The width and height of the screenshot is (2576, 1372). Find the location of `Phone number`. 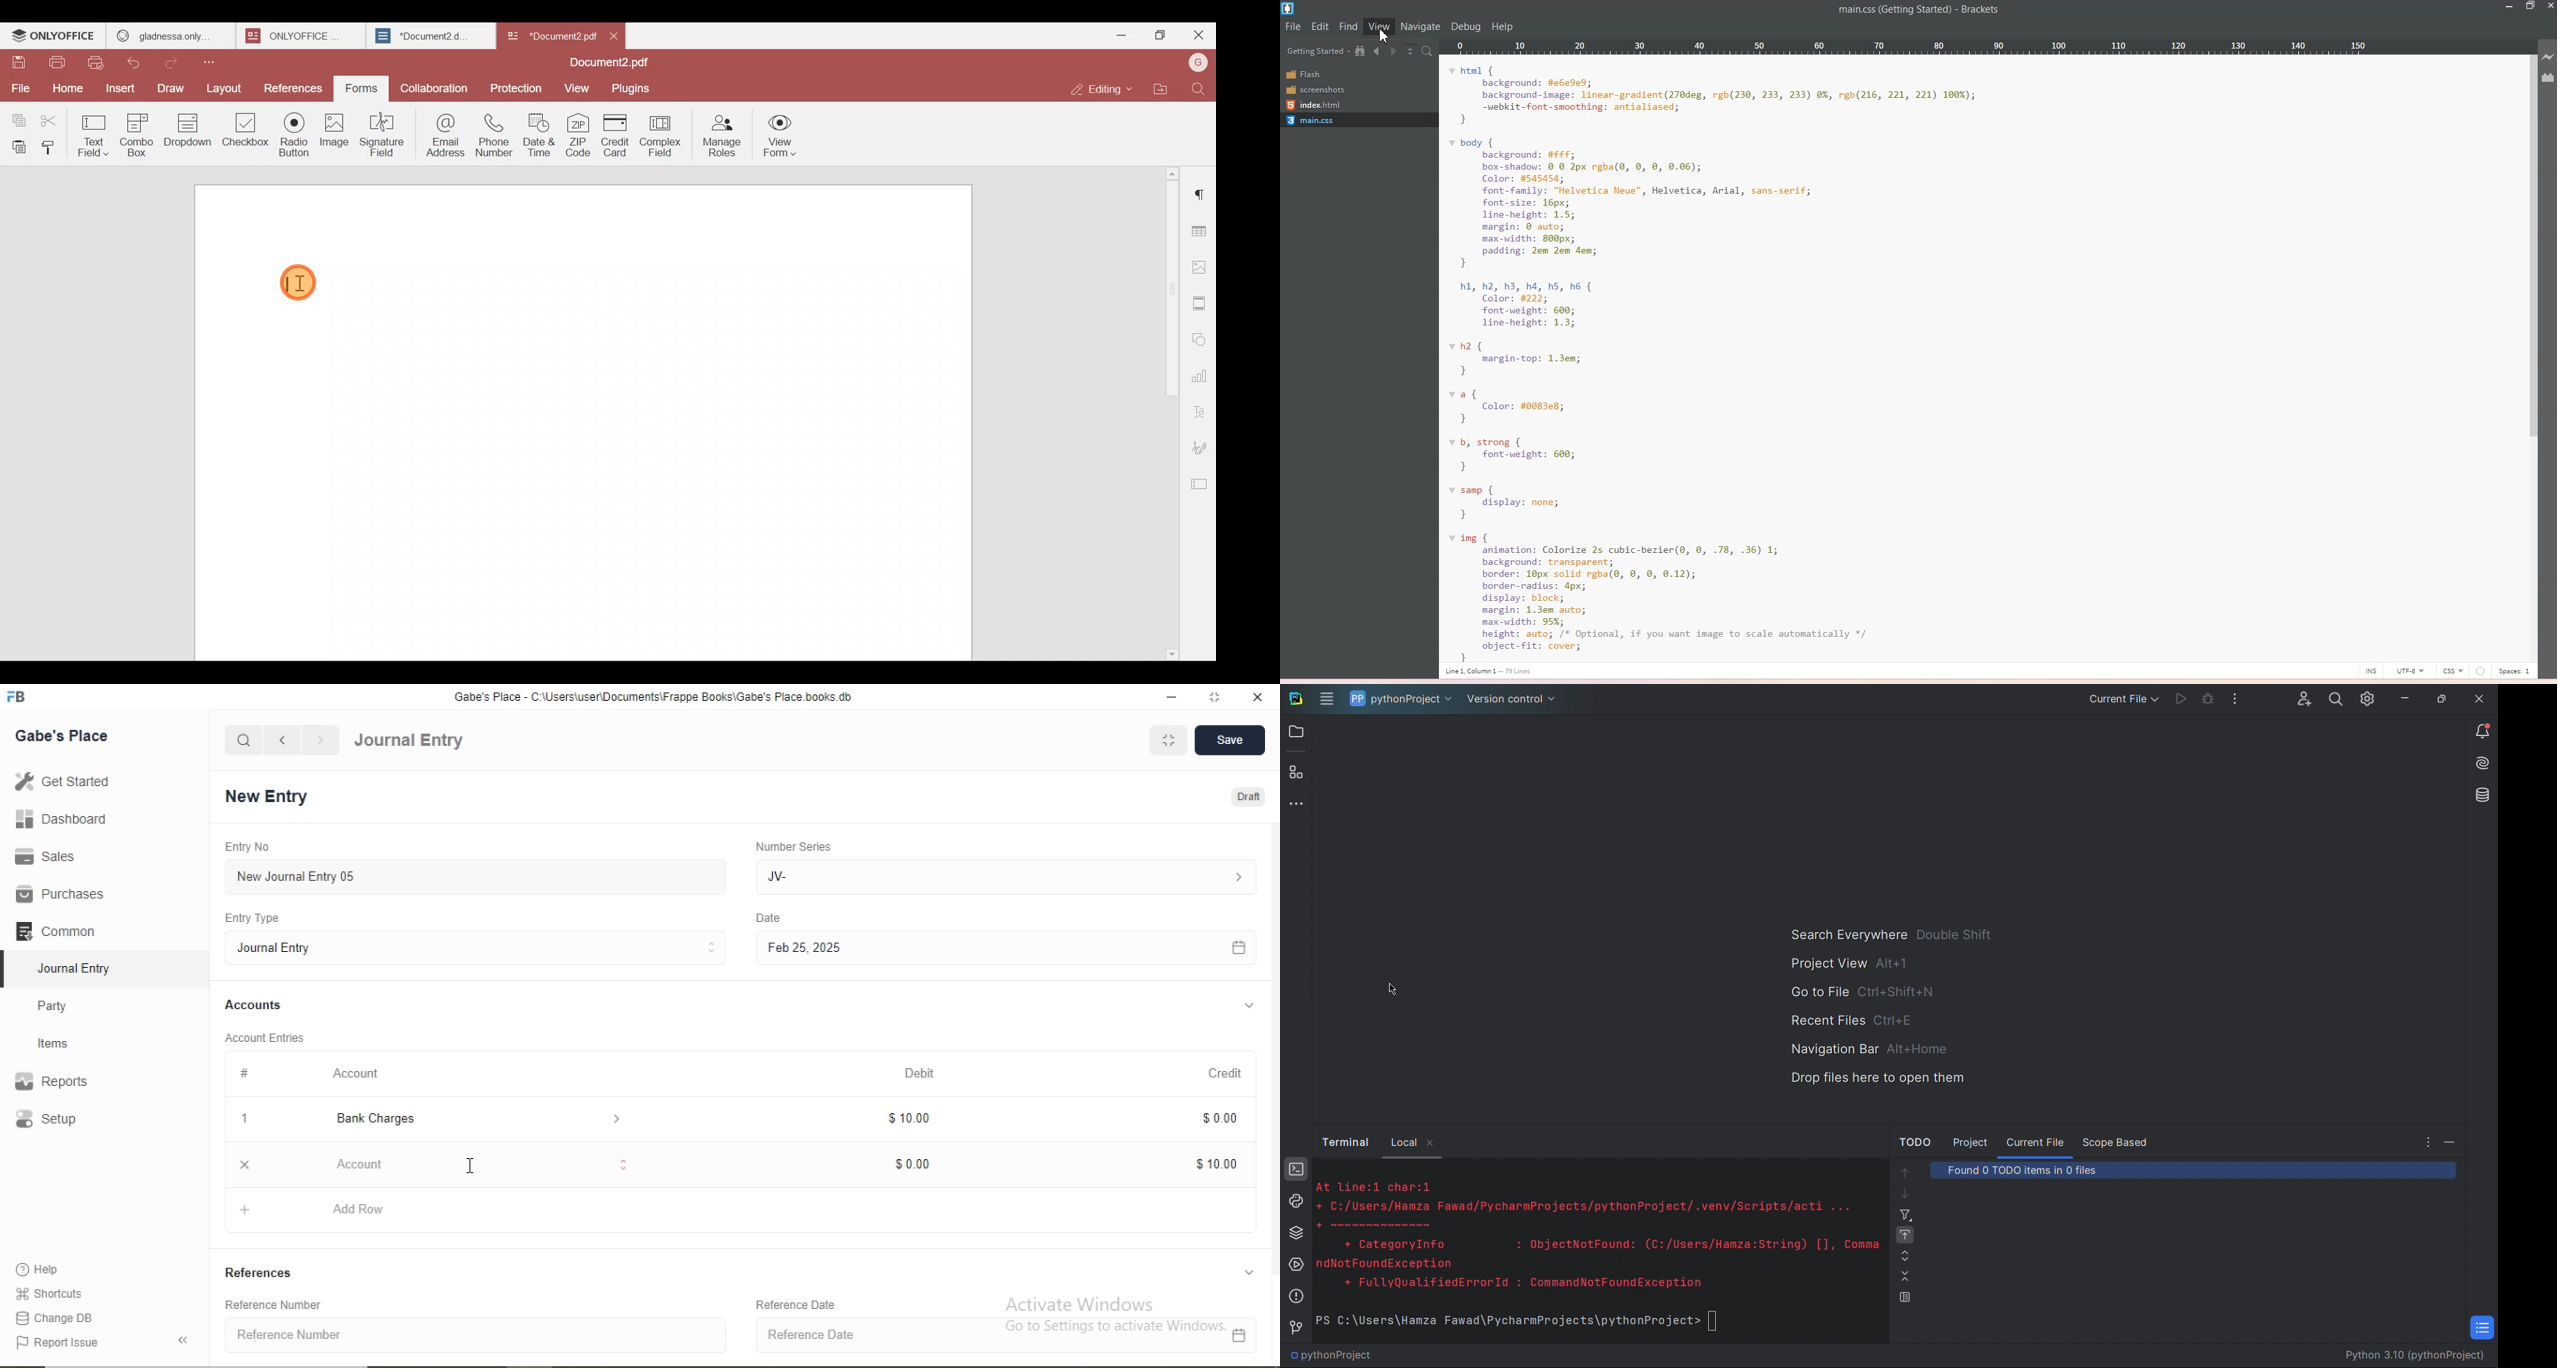

Phone number is located at coordinates (495, 134).